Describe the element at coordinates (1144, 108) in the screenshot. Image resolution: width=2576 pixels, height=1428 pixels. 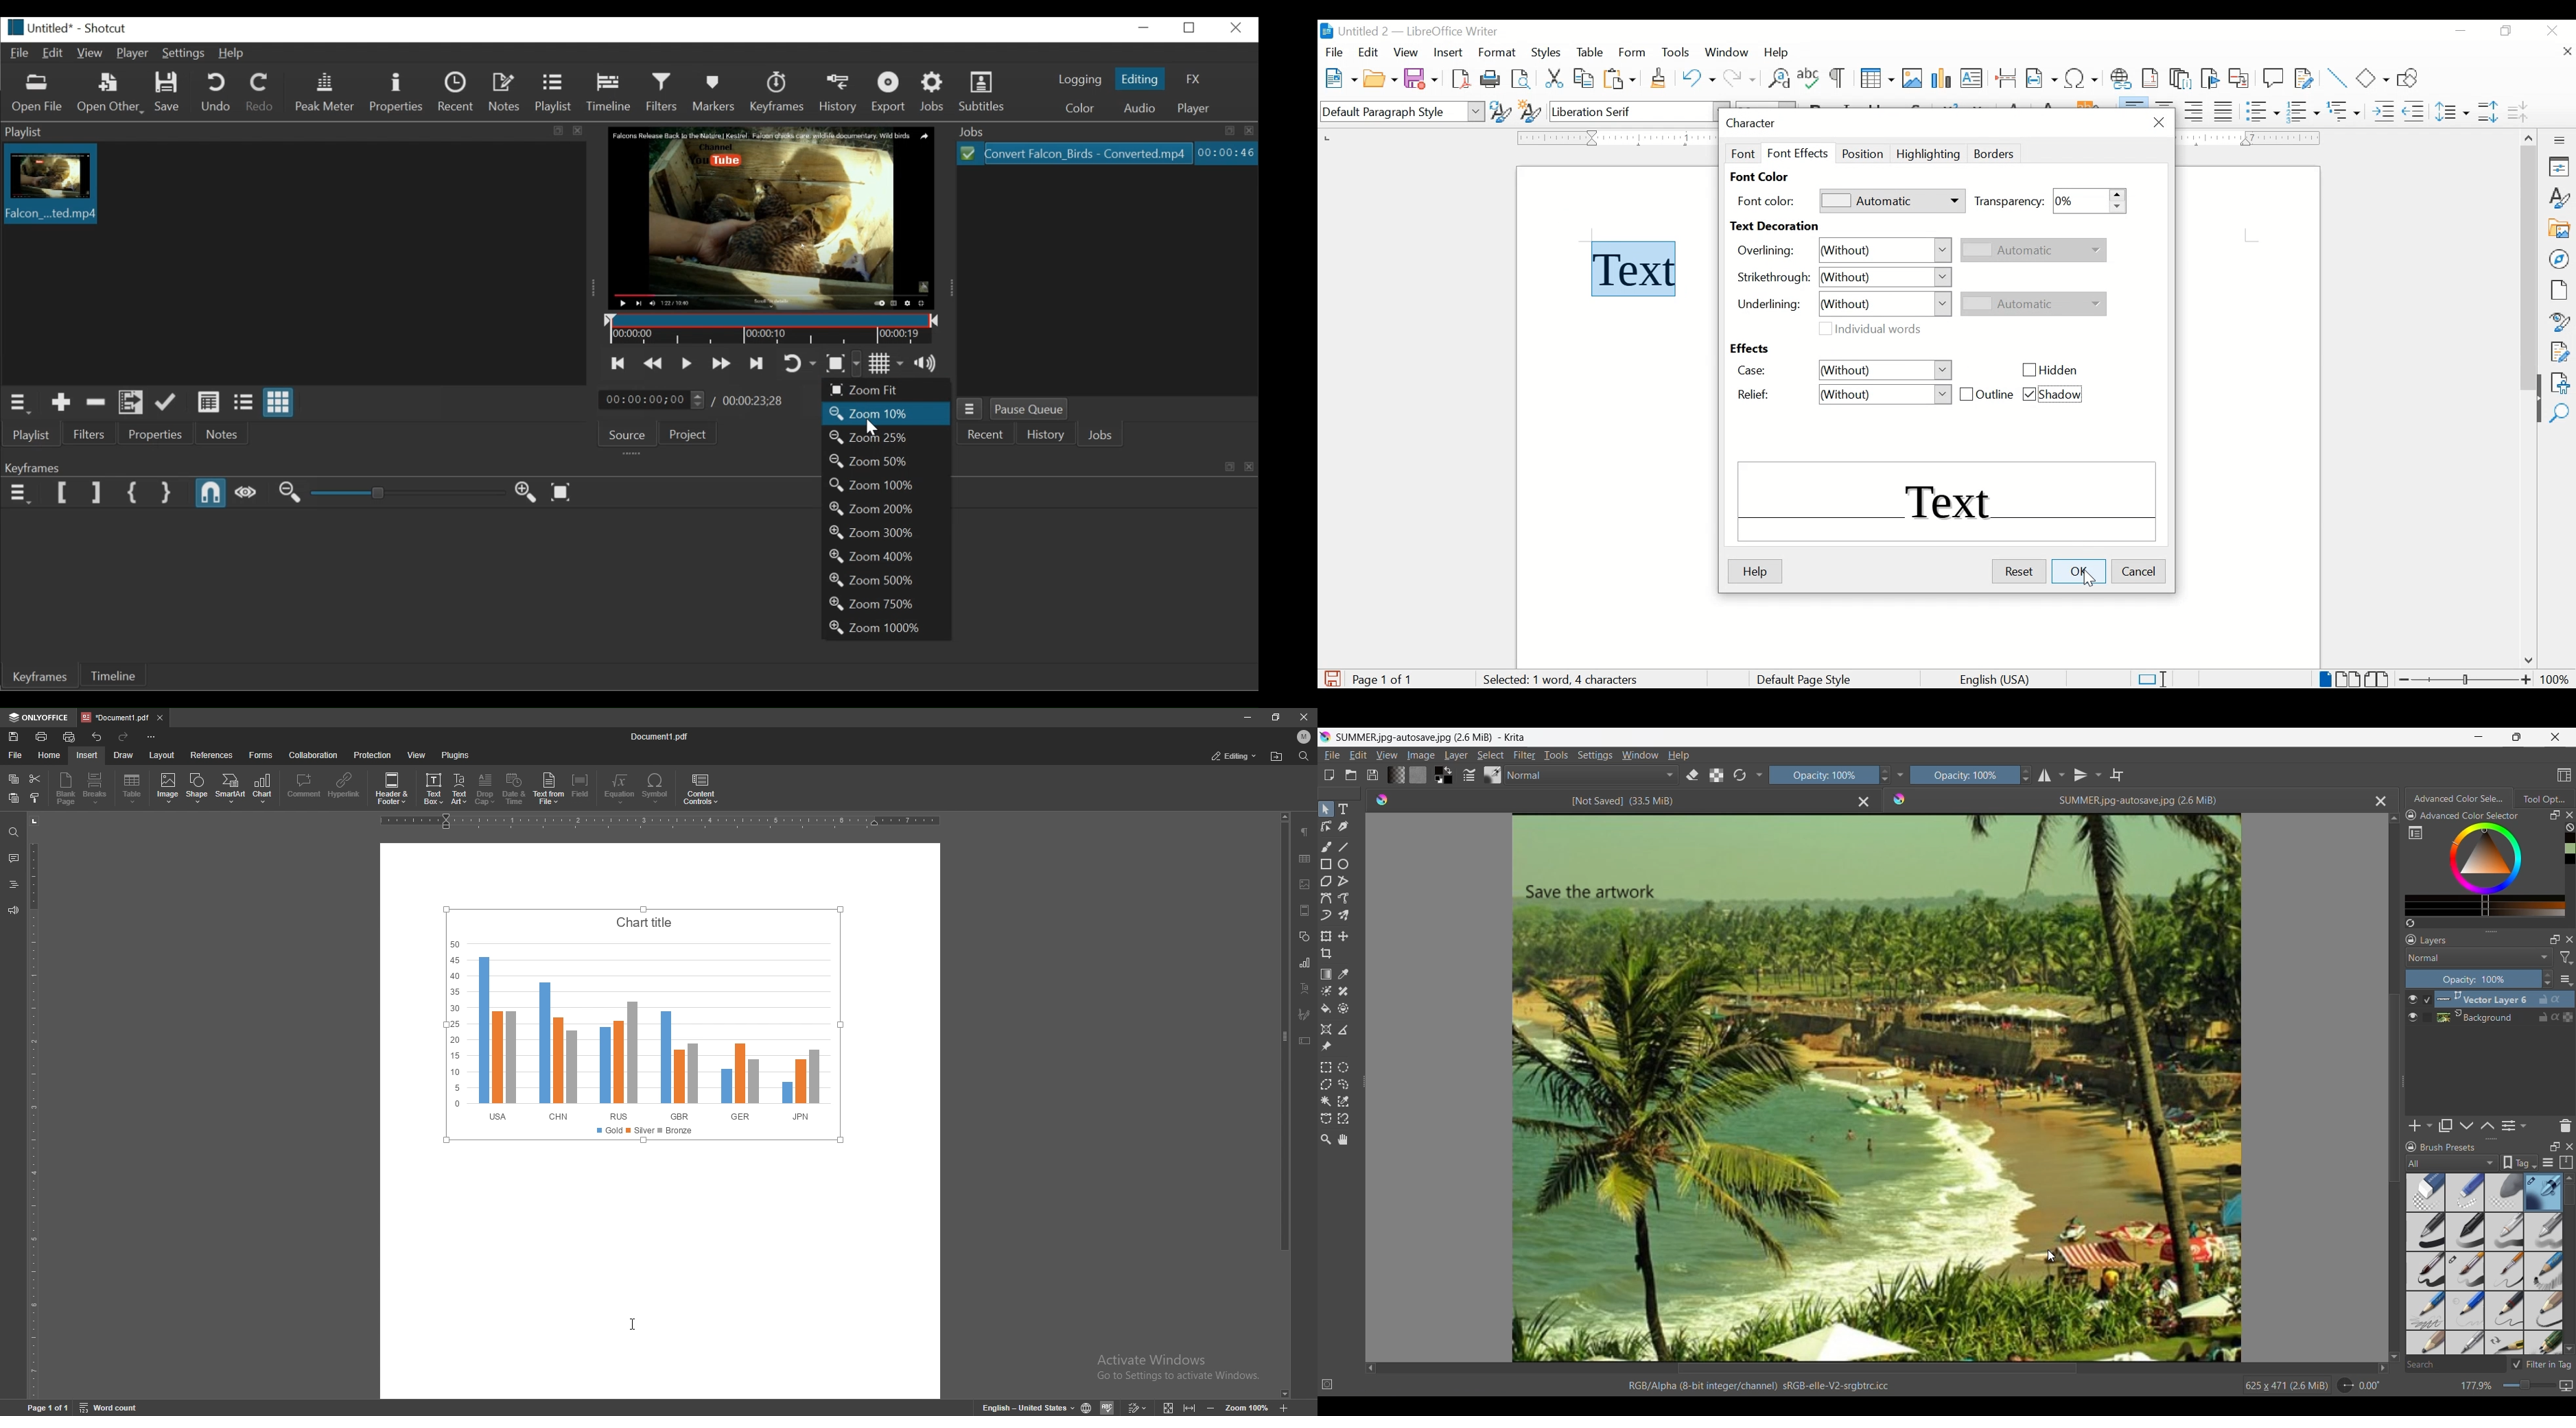
I see `Audio` at that location.